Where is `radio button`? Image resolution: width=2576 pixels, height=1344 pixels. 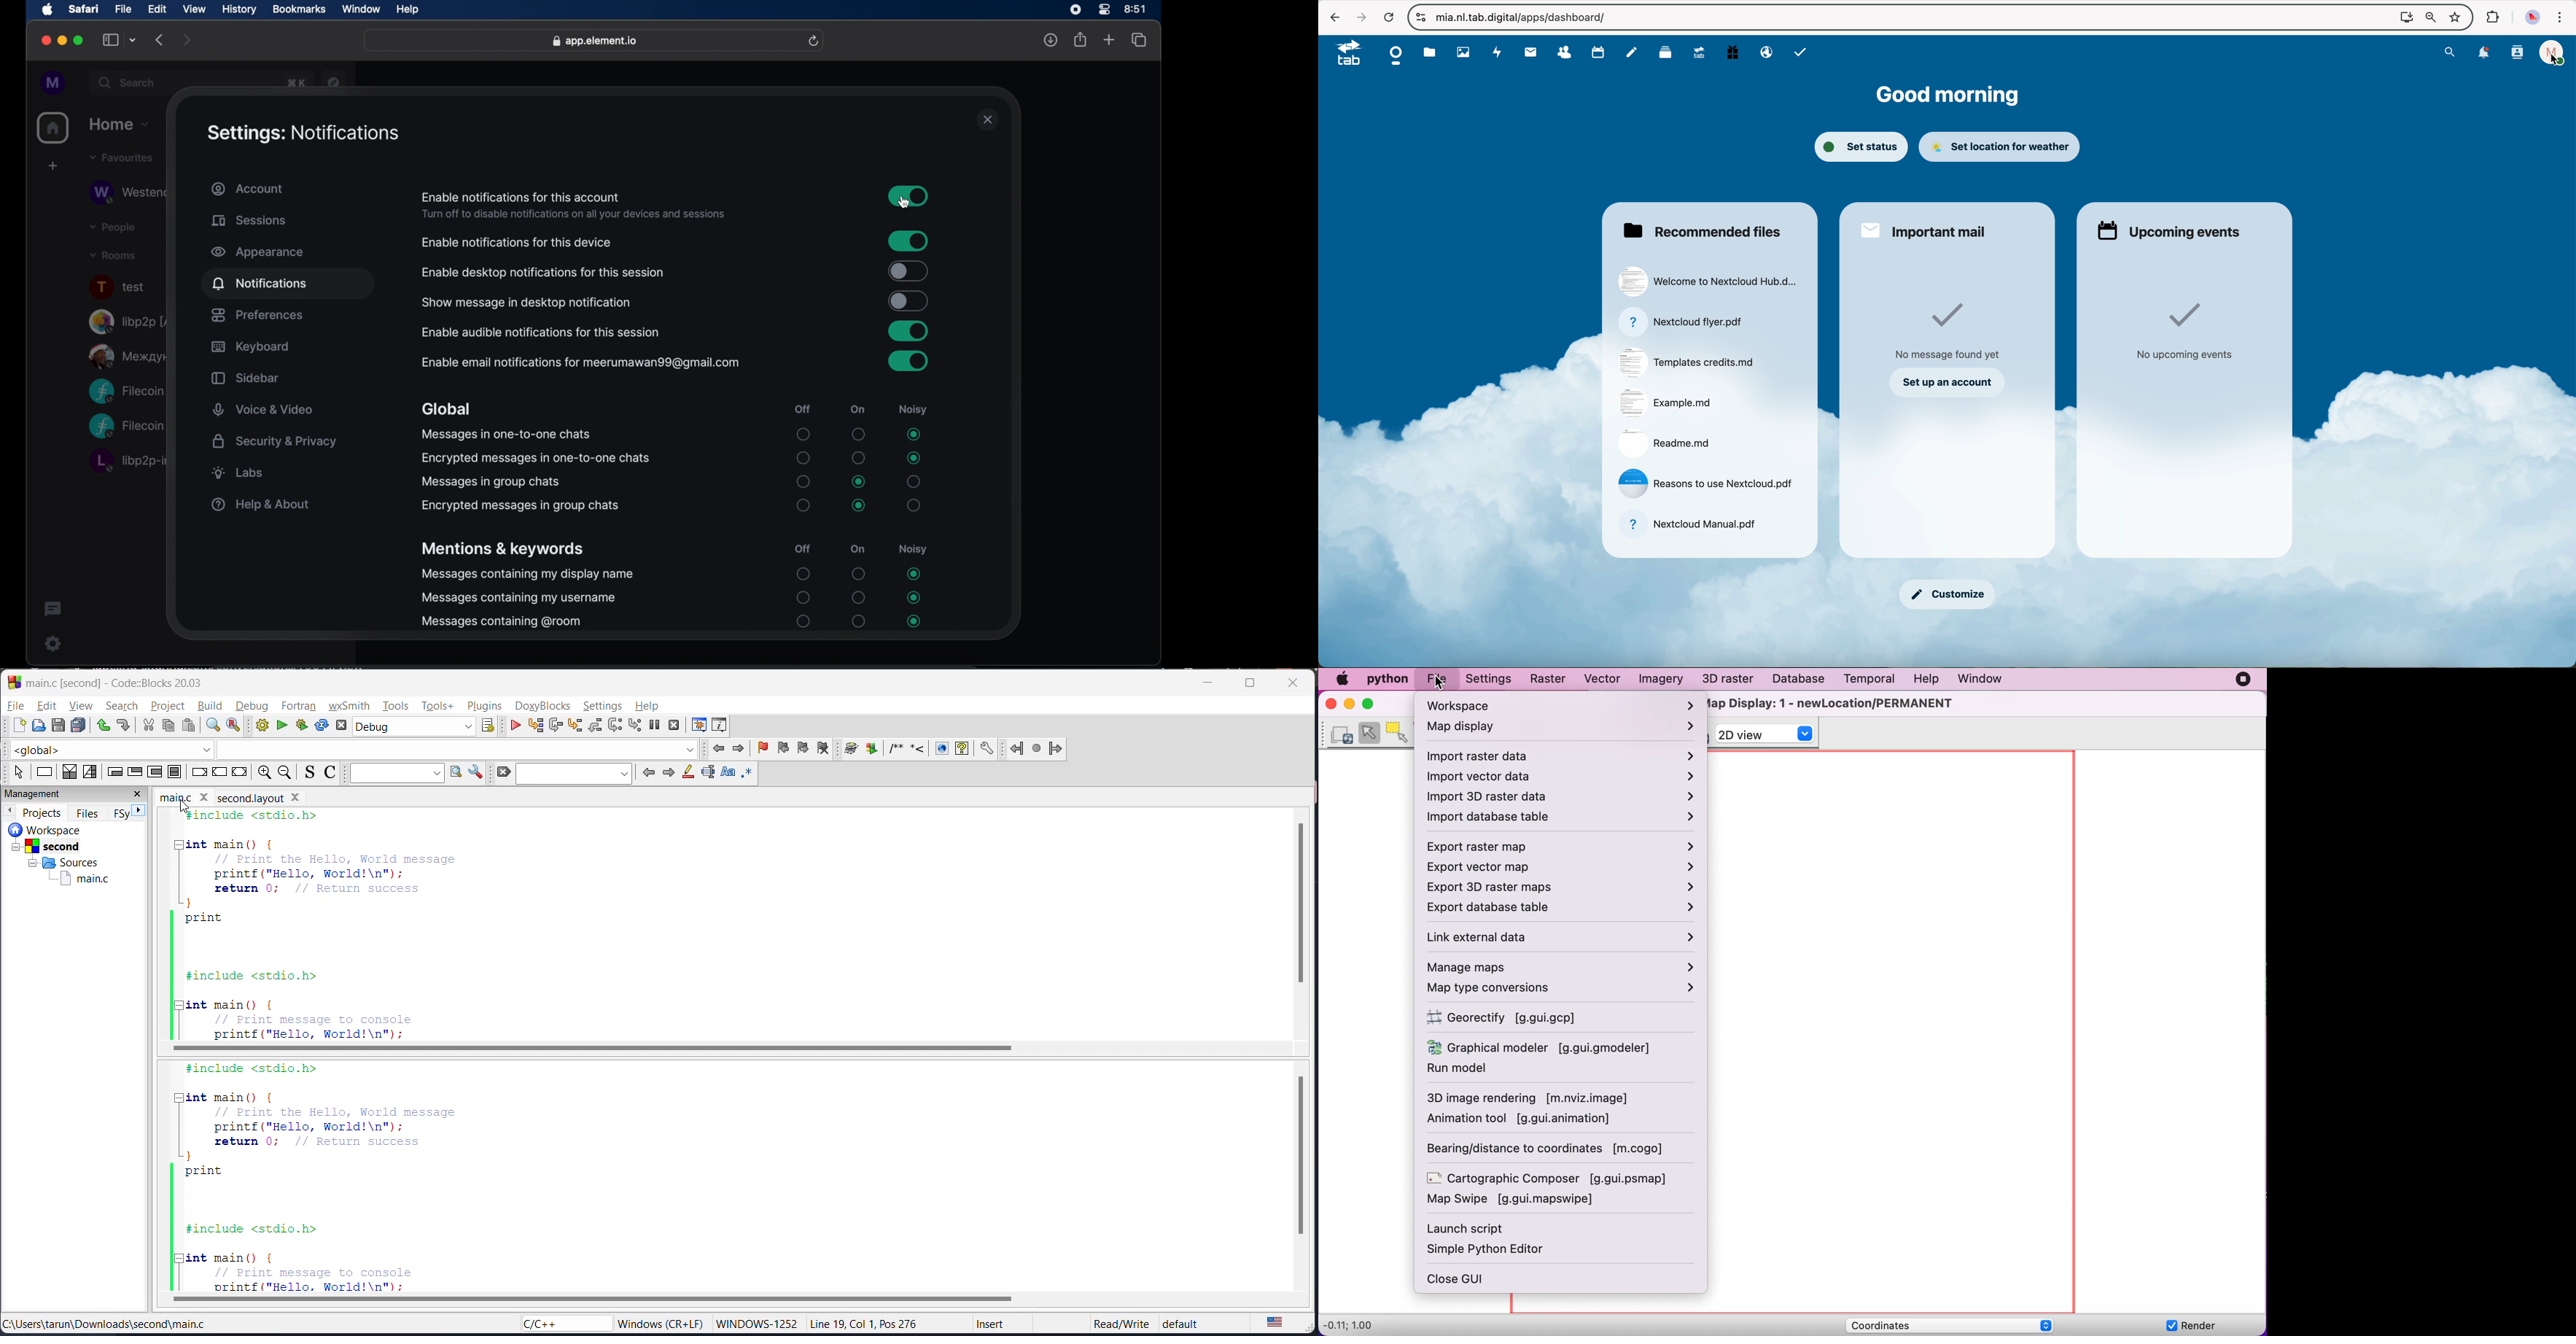
radio button is located at coordinates (914, 434).